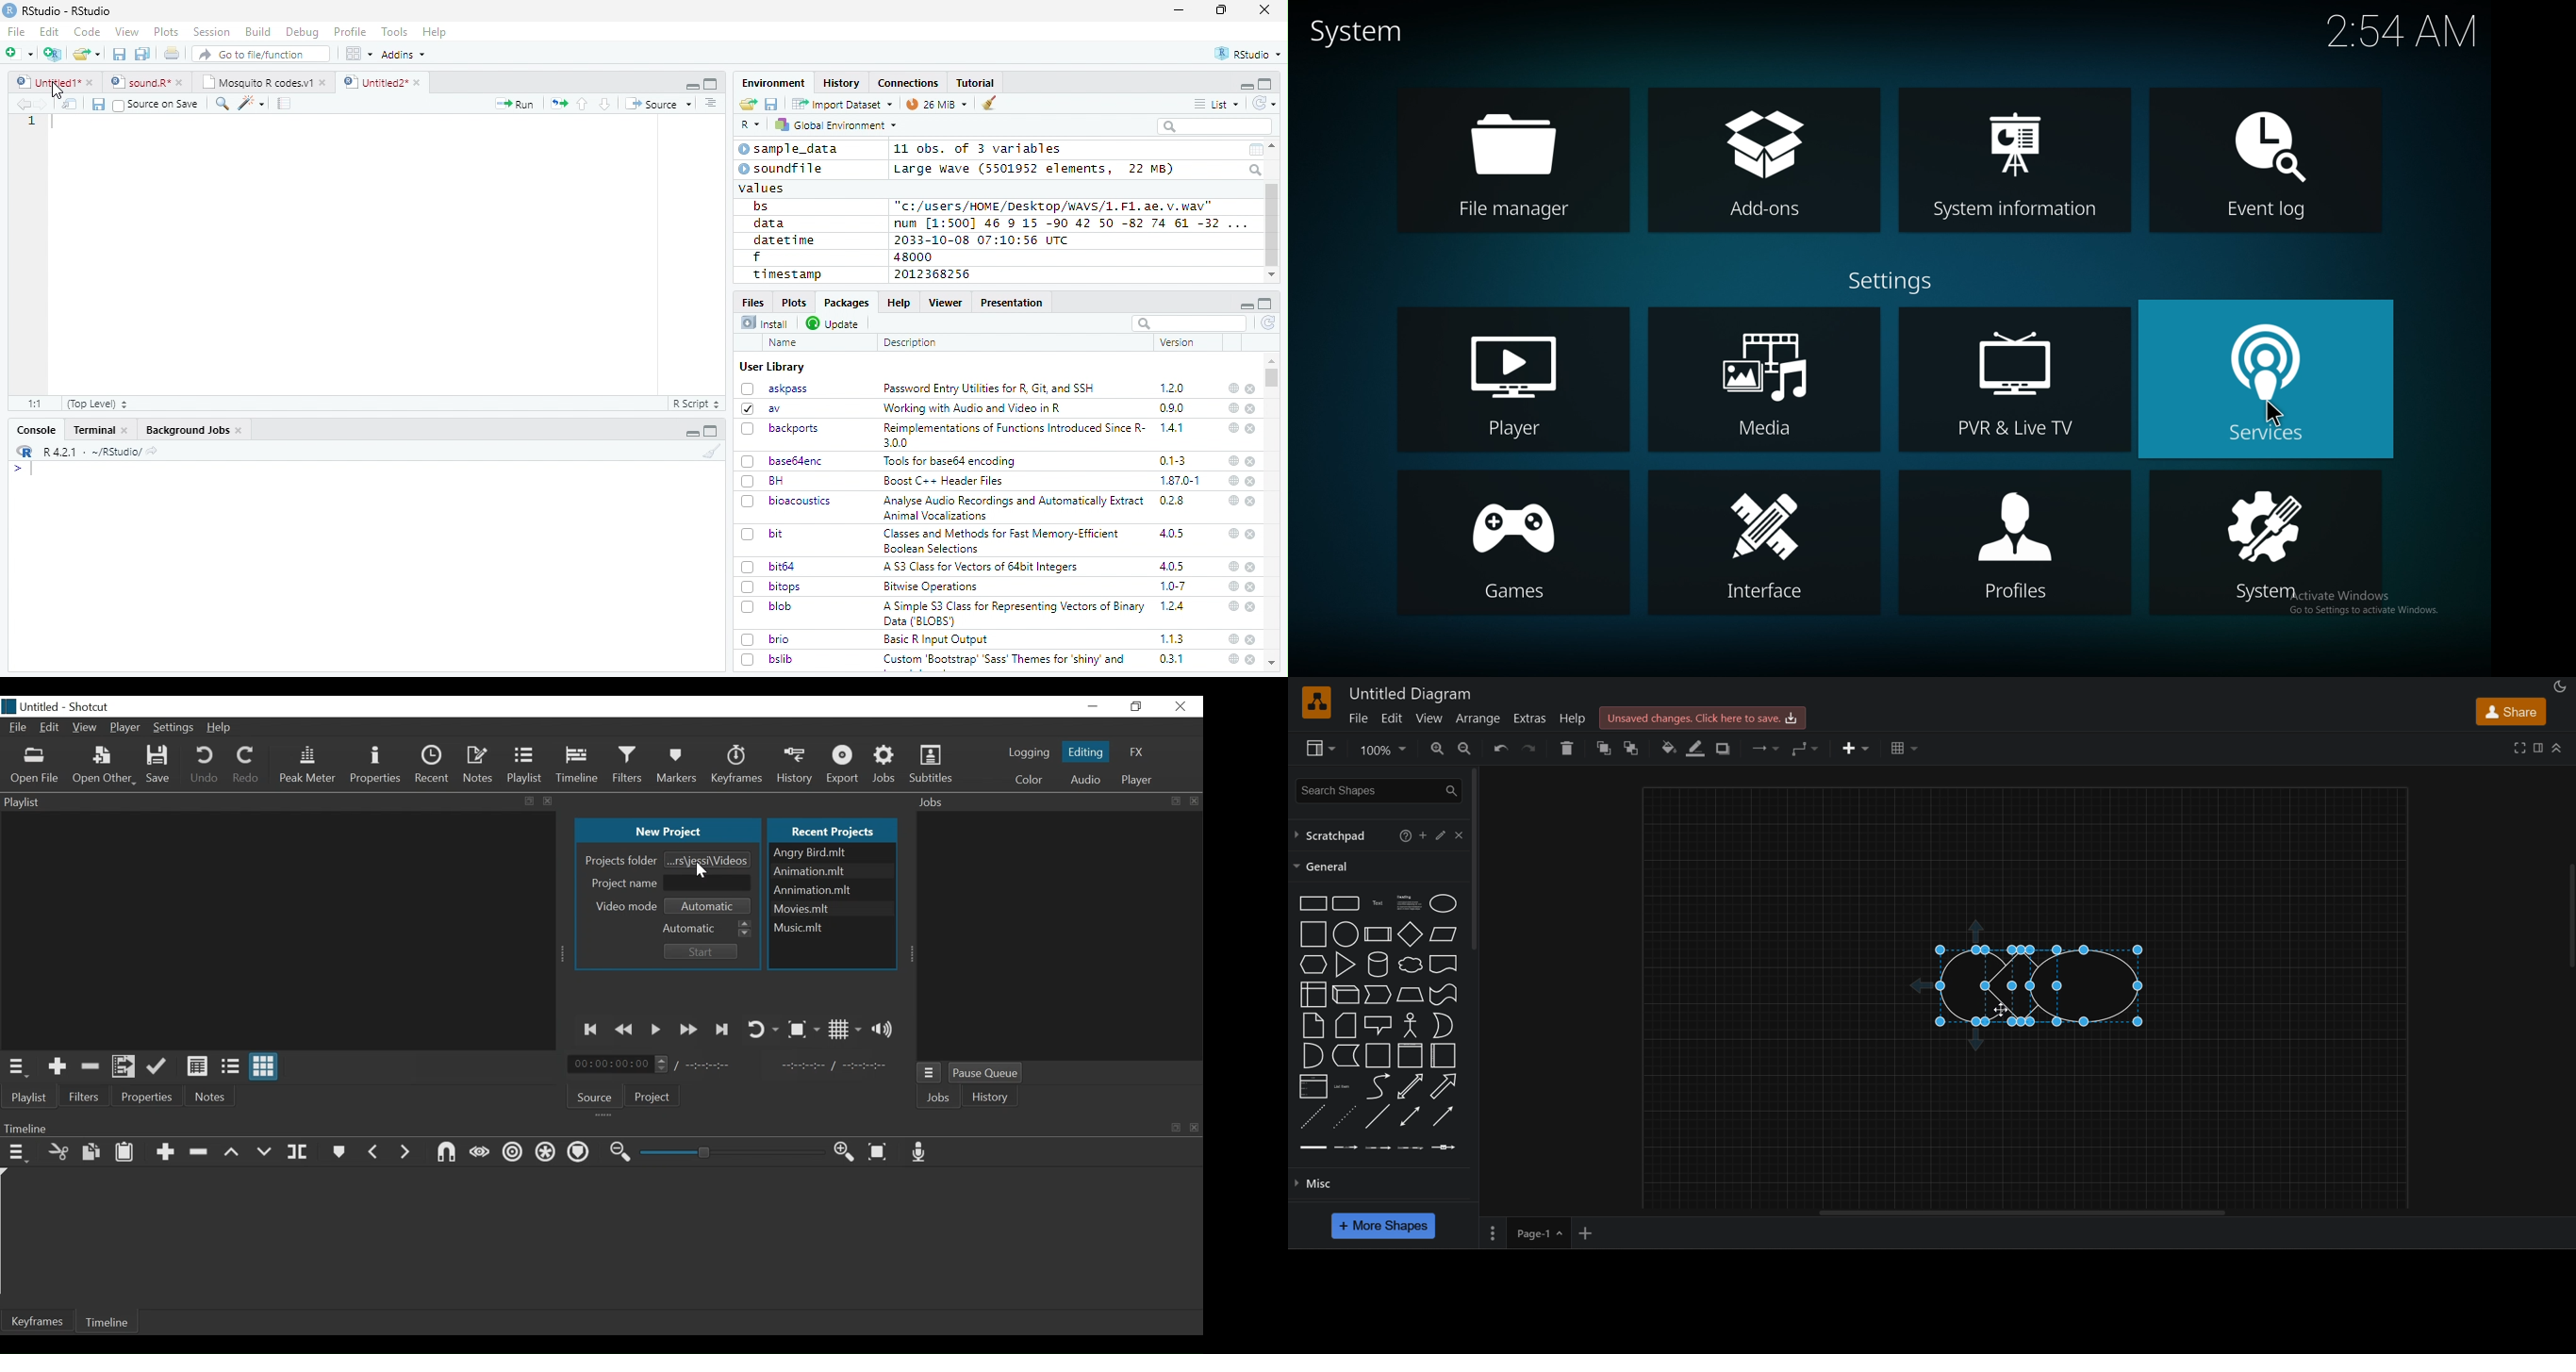 The height and width of the screenshot is (1372, 2576). Describe the element at coordinates (1271, 275) in the screenshot. I see `scroll down` at that location.